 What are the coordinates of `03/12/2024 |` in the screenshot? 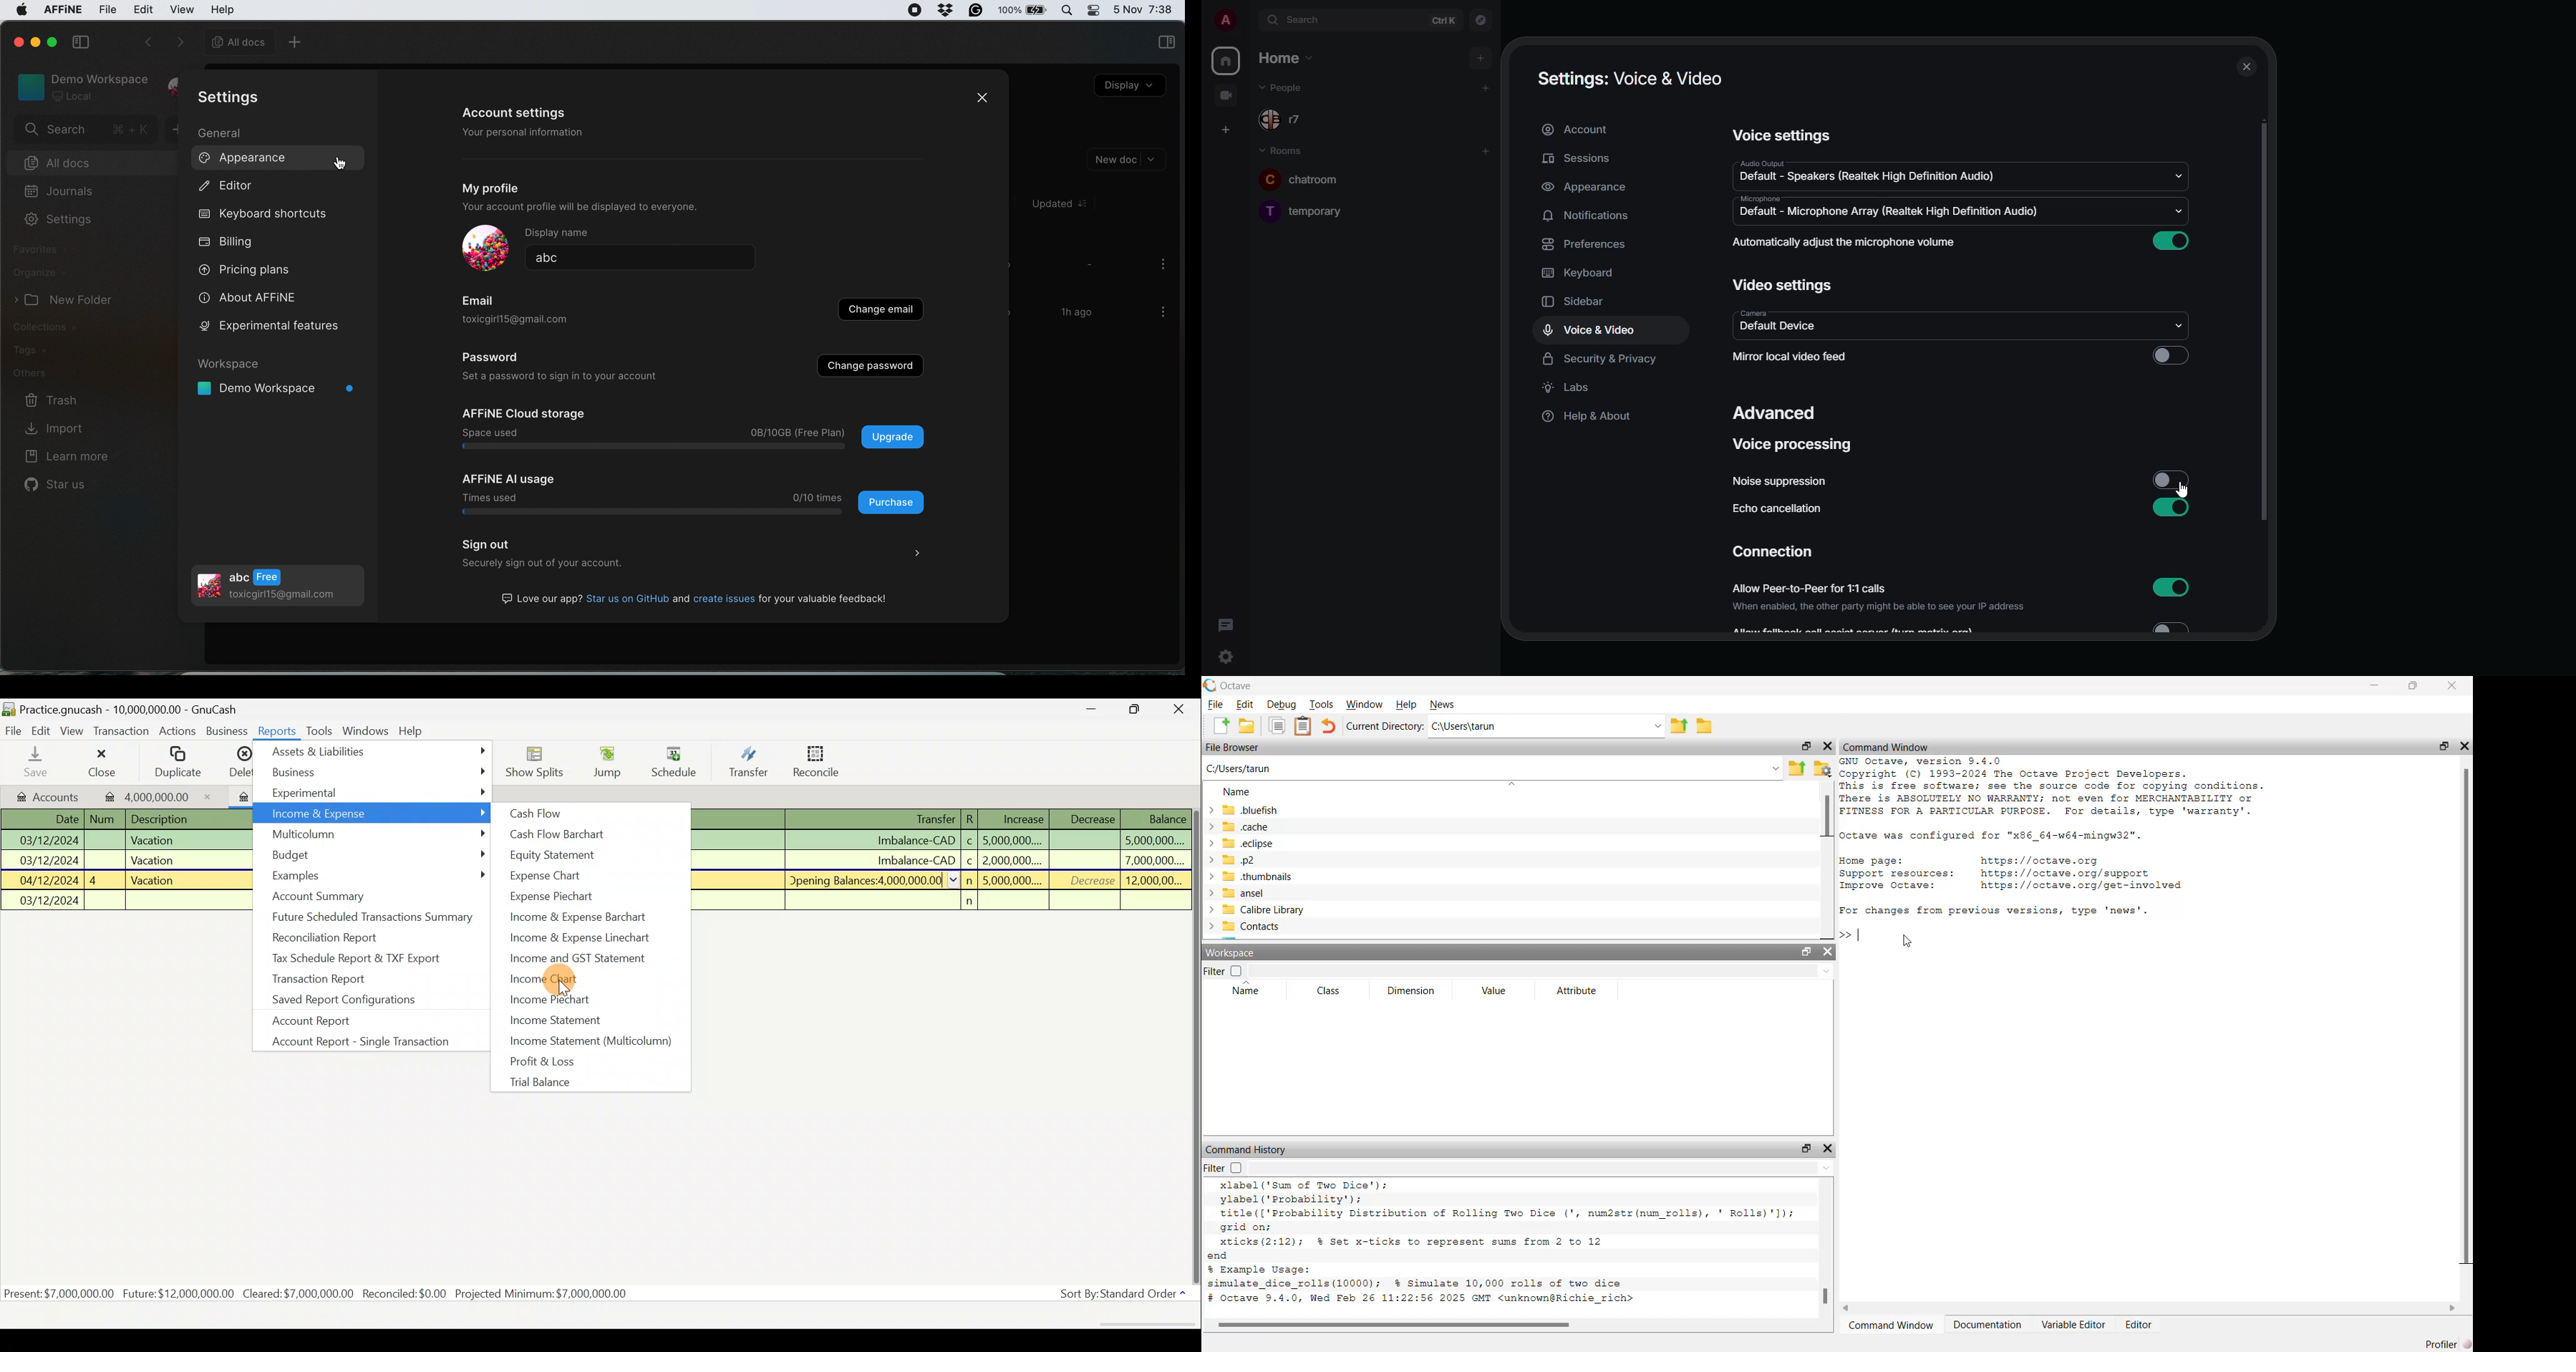 It's located at (51, 839).